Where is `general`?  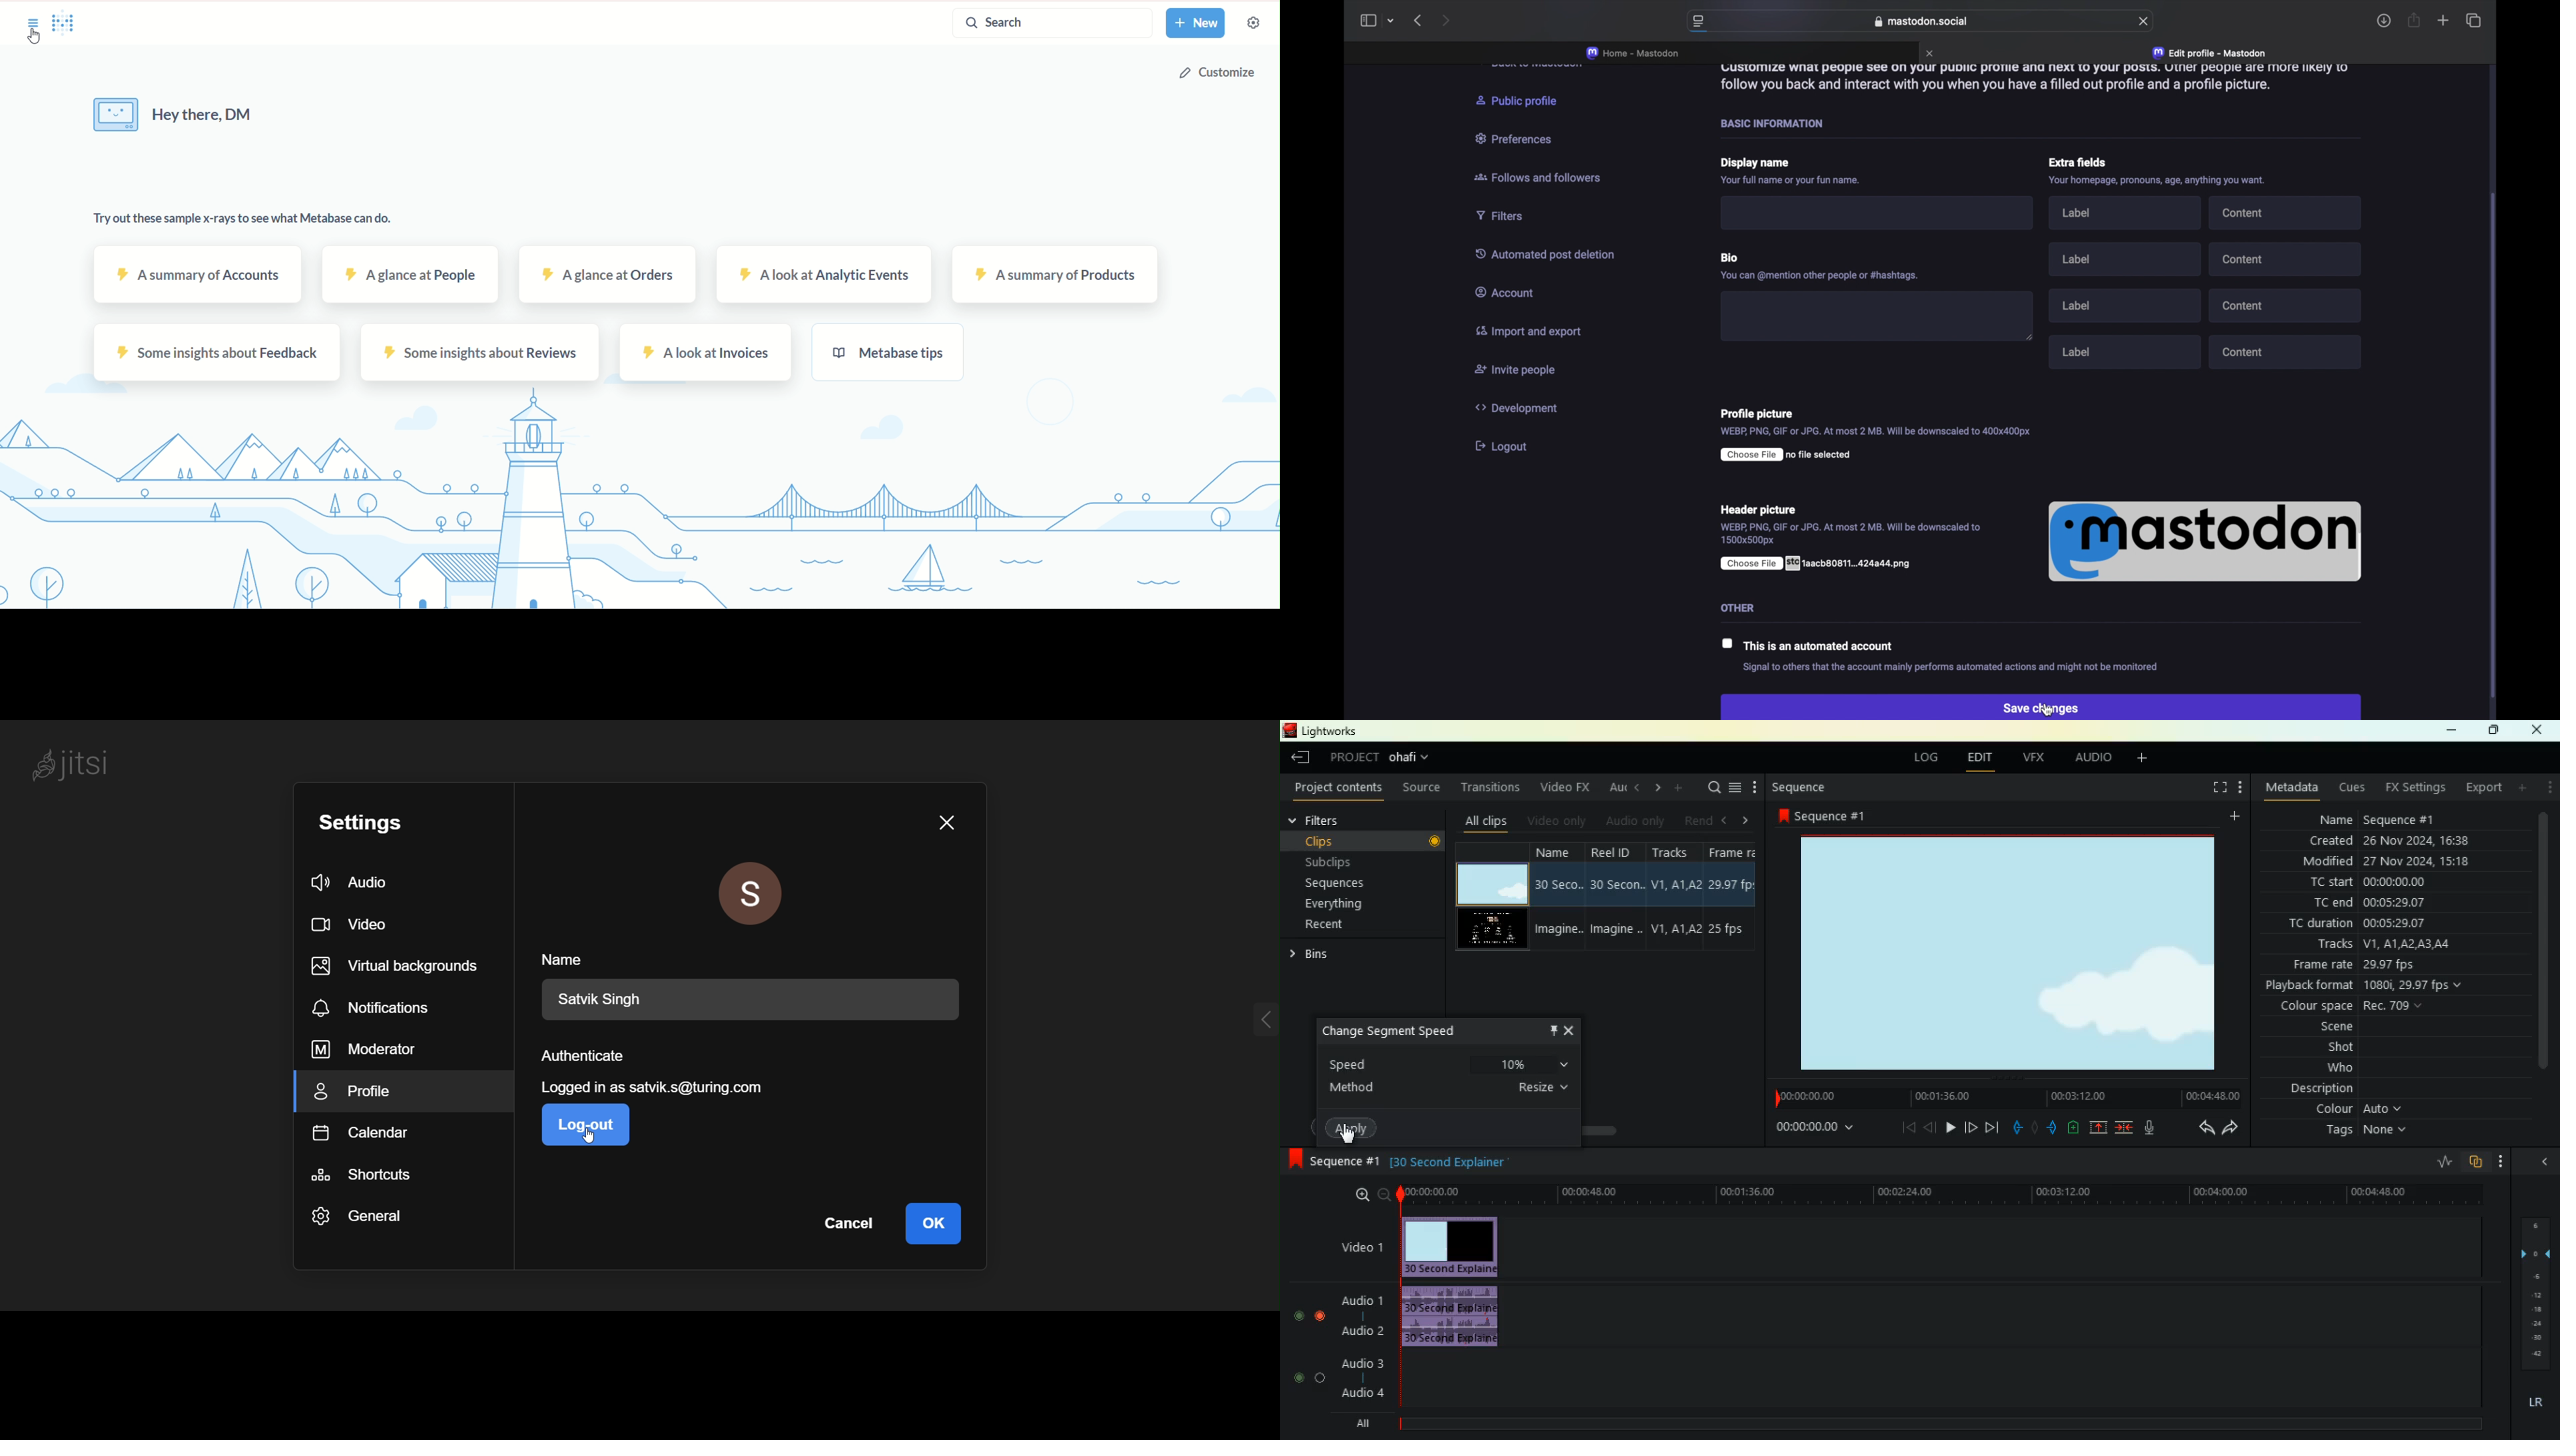 general is located at coordinates (372, 1221).